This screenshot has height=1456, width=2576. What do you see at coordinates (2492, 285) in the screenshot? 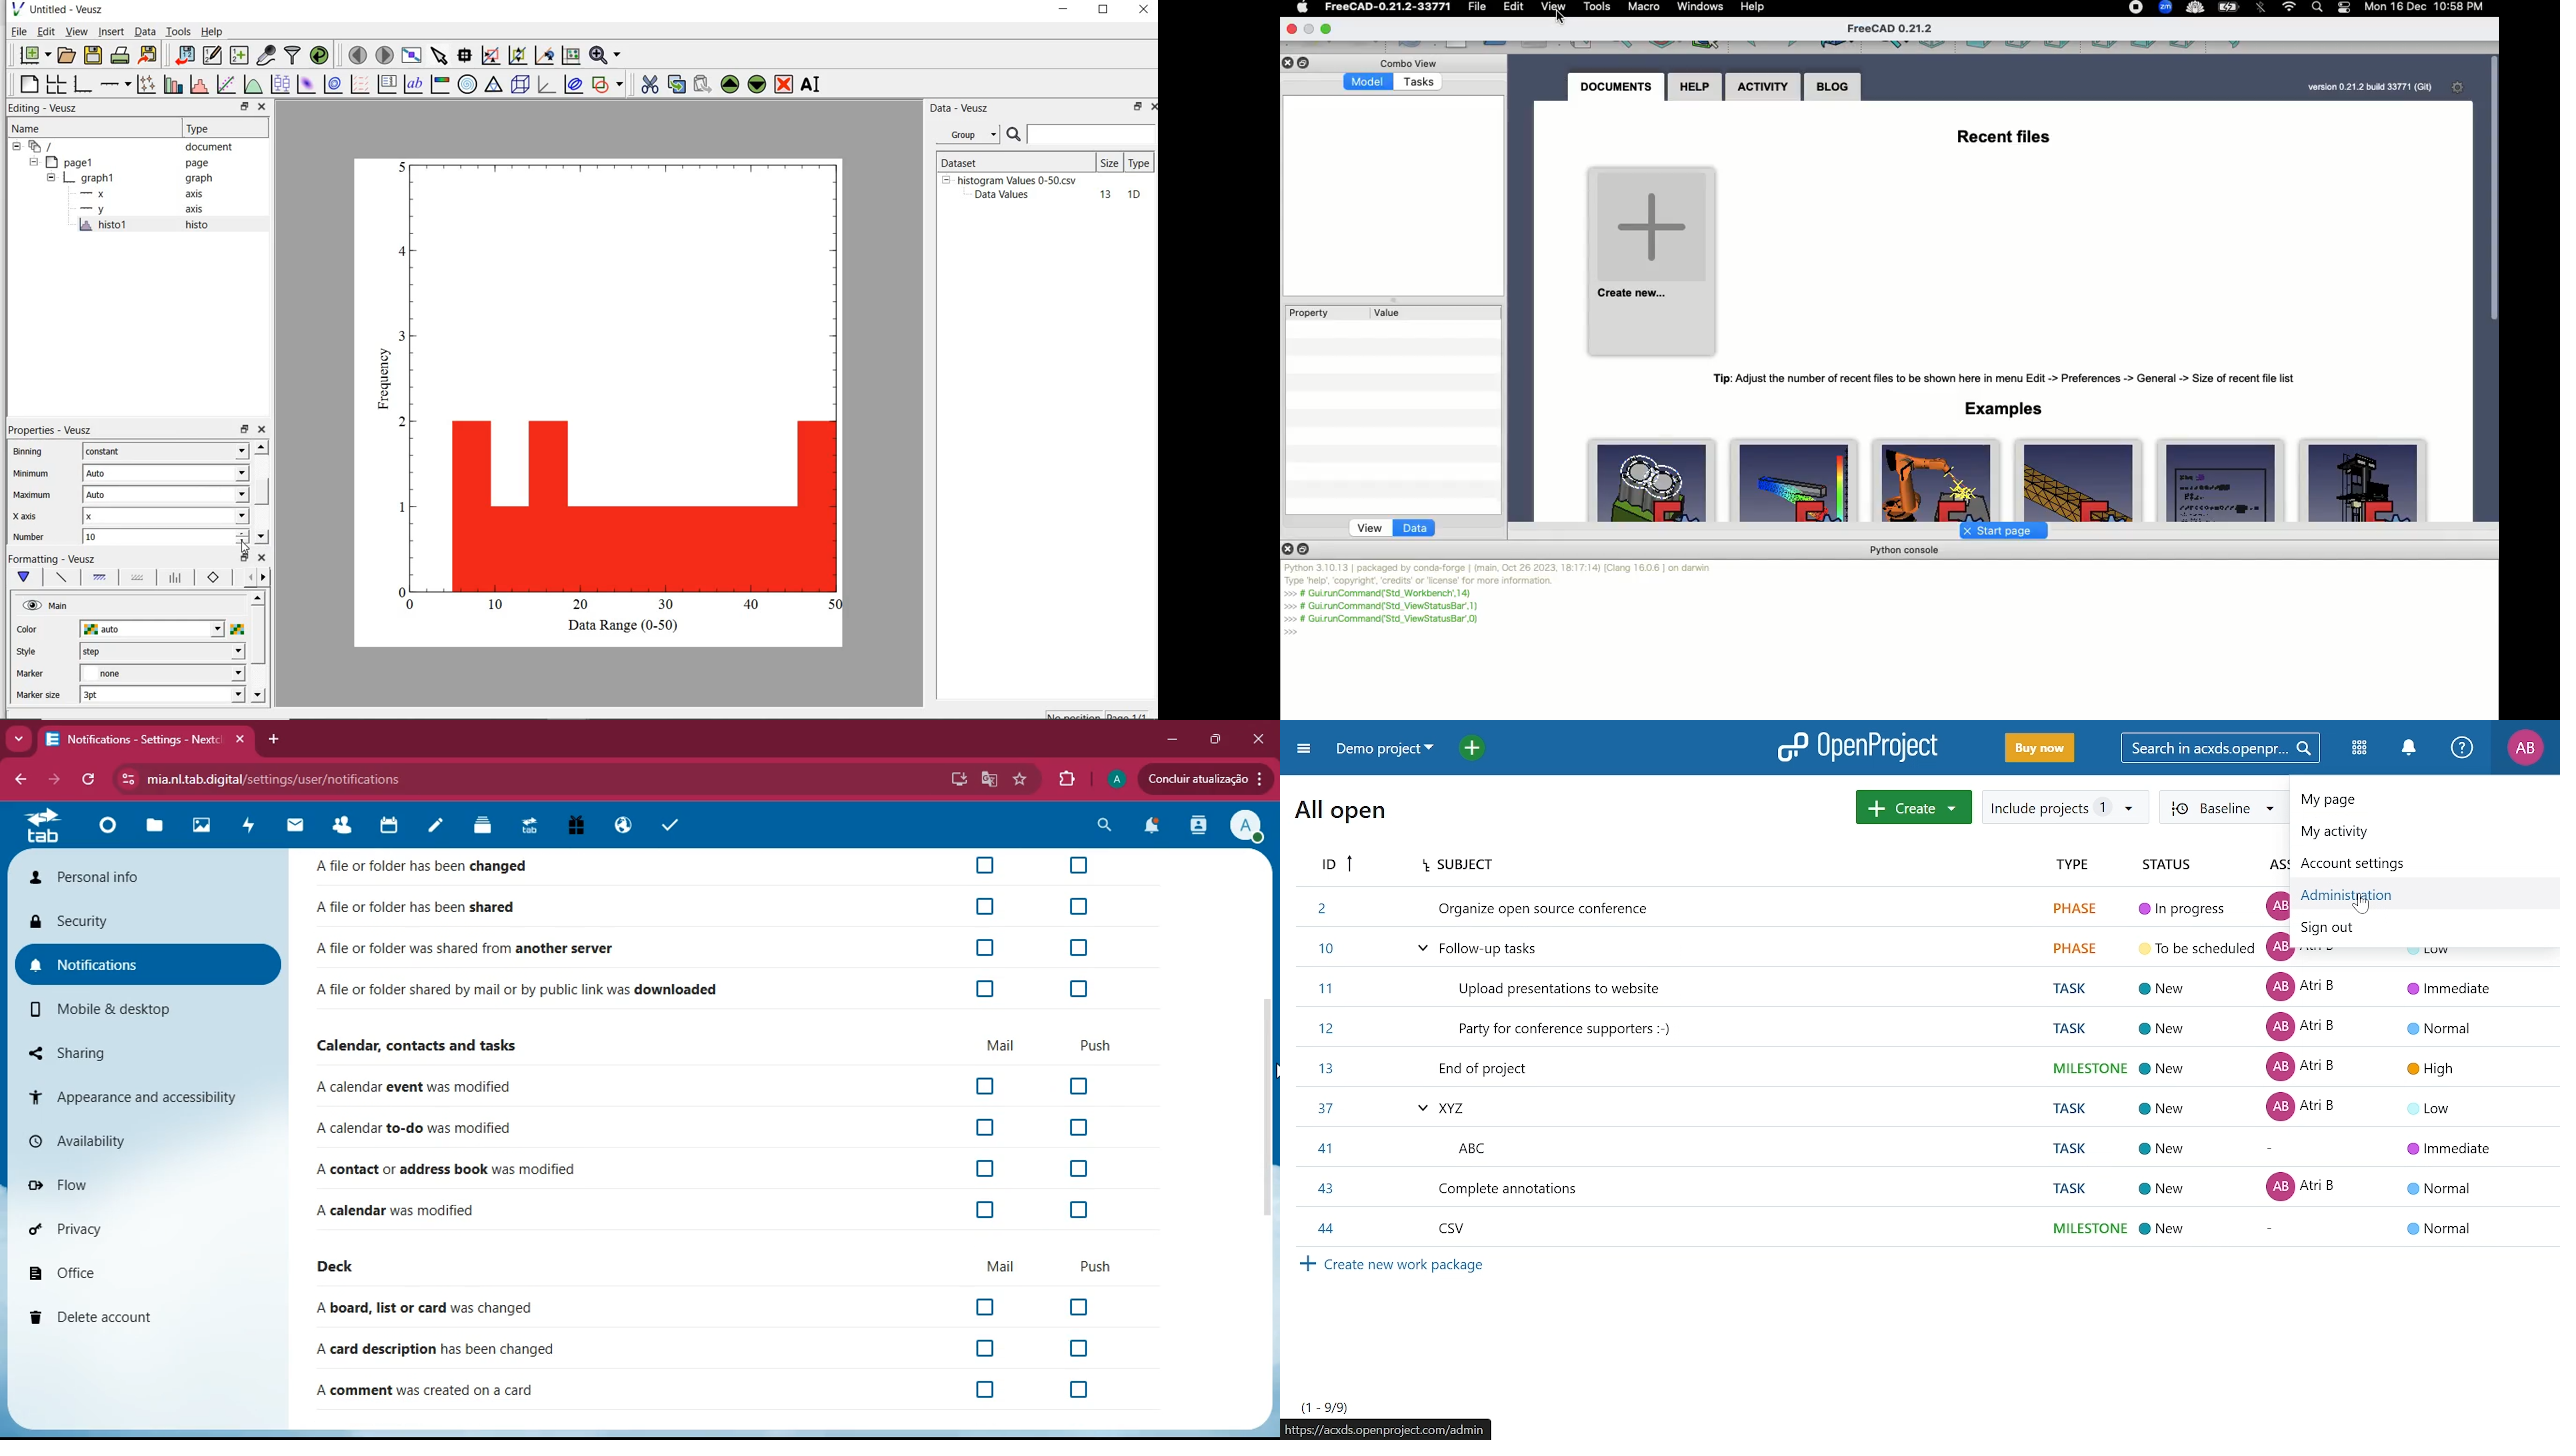
I see `Scroll` at bounding box center [2492, 285].